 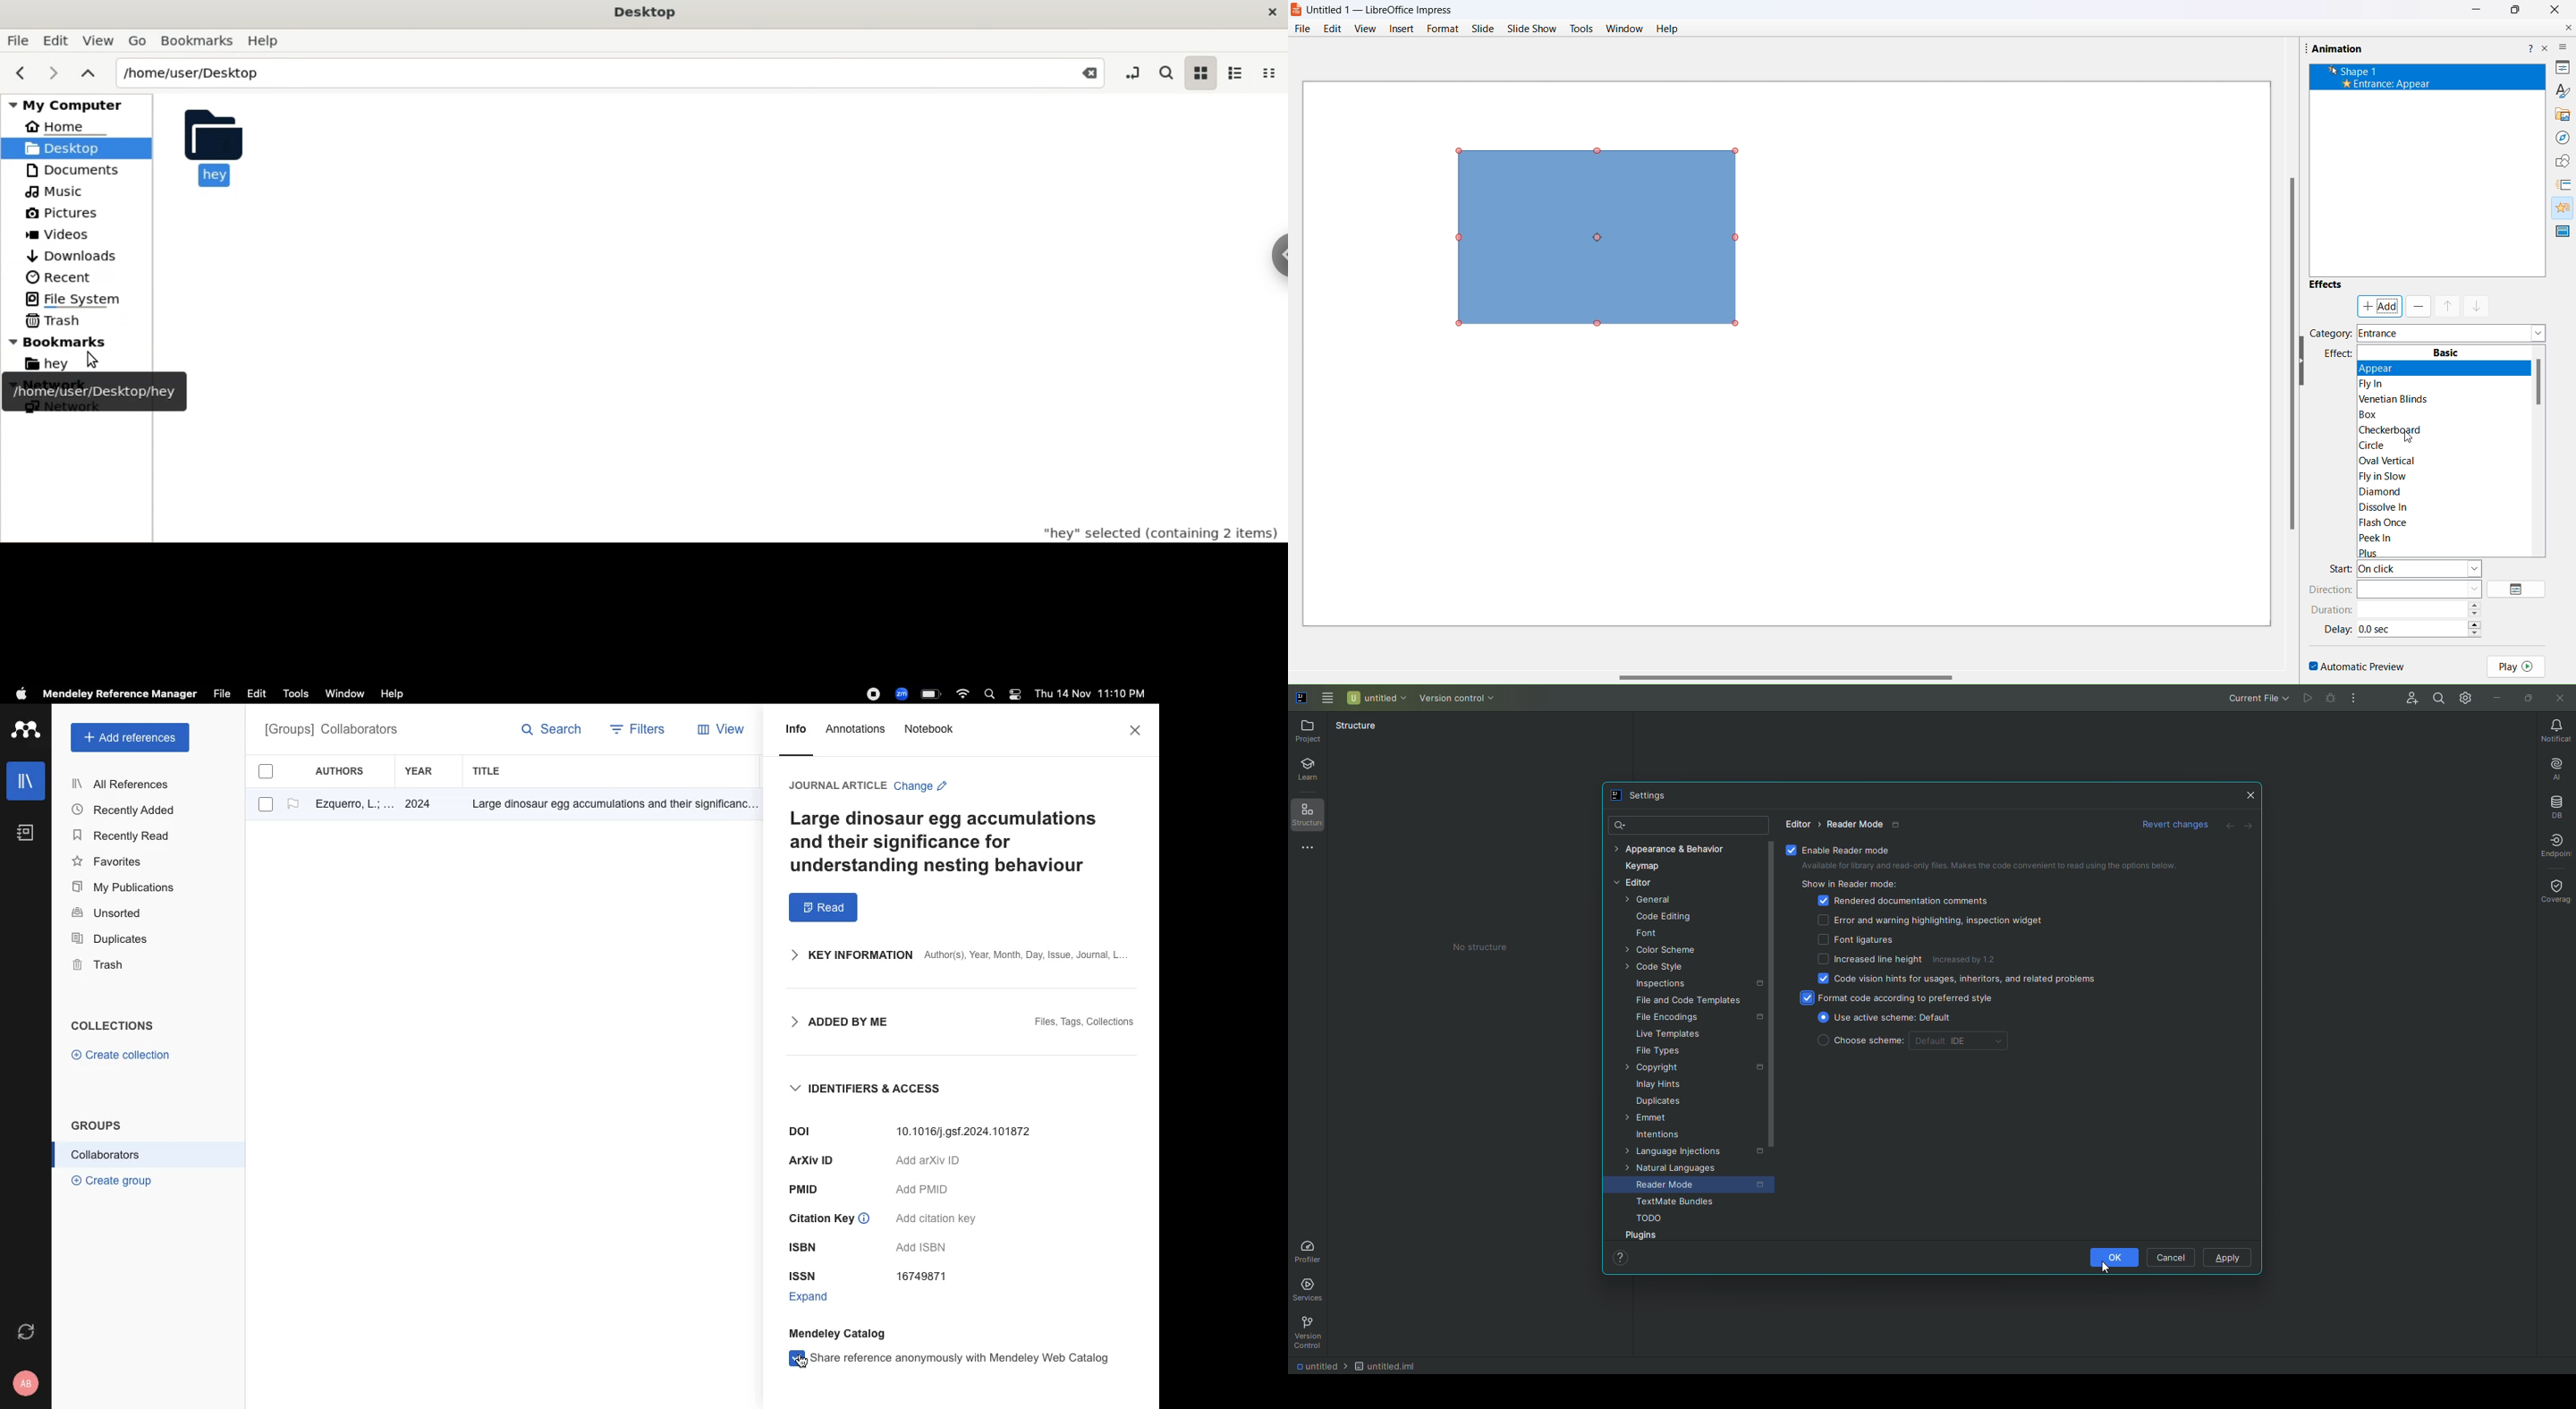 I want to click on Checkerboard, so click(x=2394, y=429).